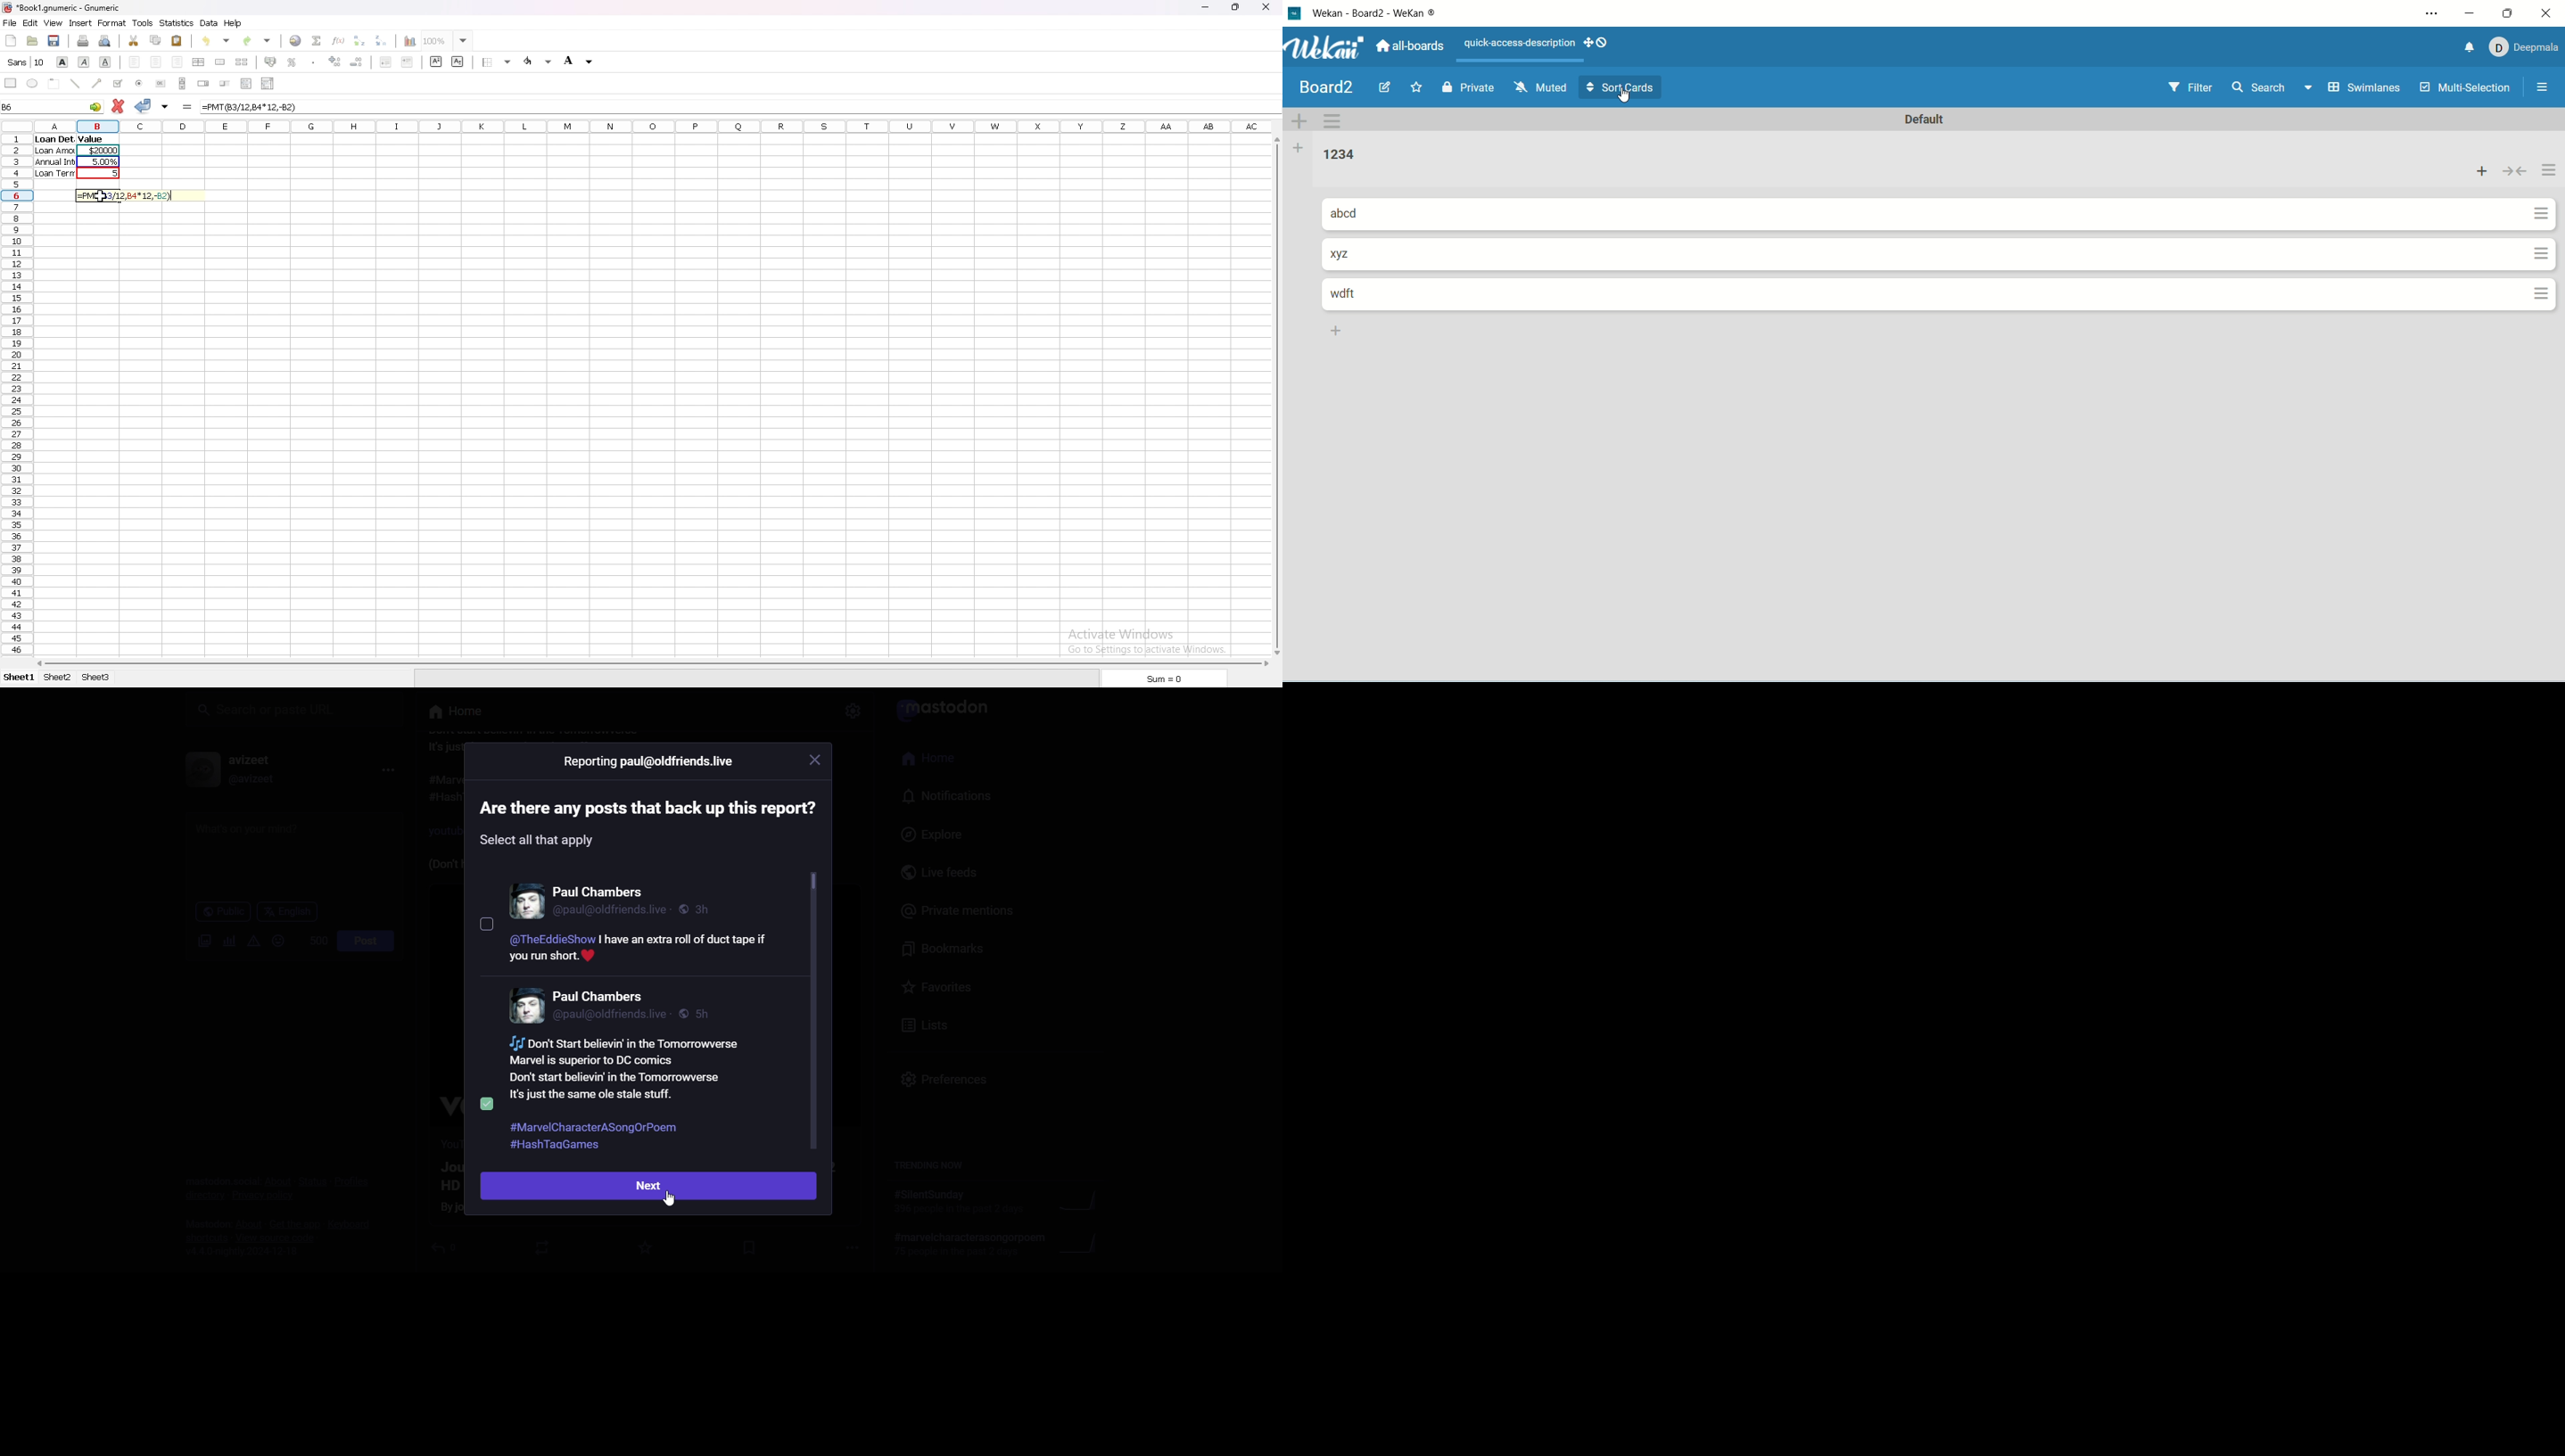 The height and width of the screenshot is (1456, 2576). Describe the element at coordinates (2215, 1225) in the screenshot. I see `Fade` at that location.